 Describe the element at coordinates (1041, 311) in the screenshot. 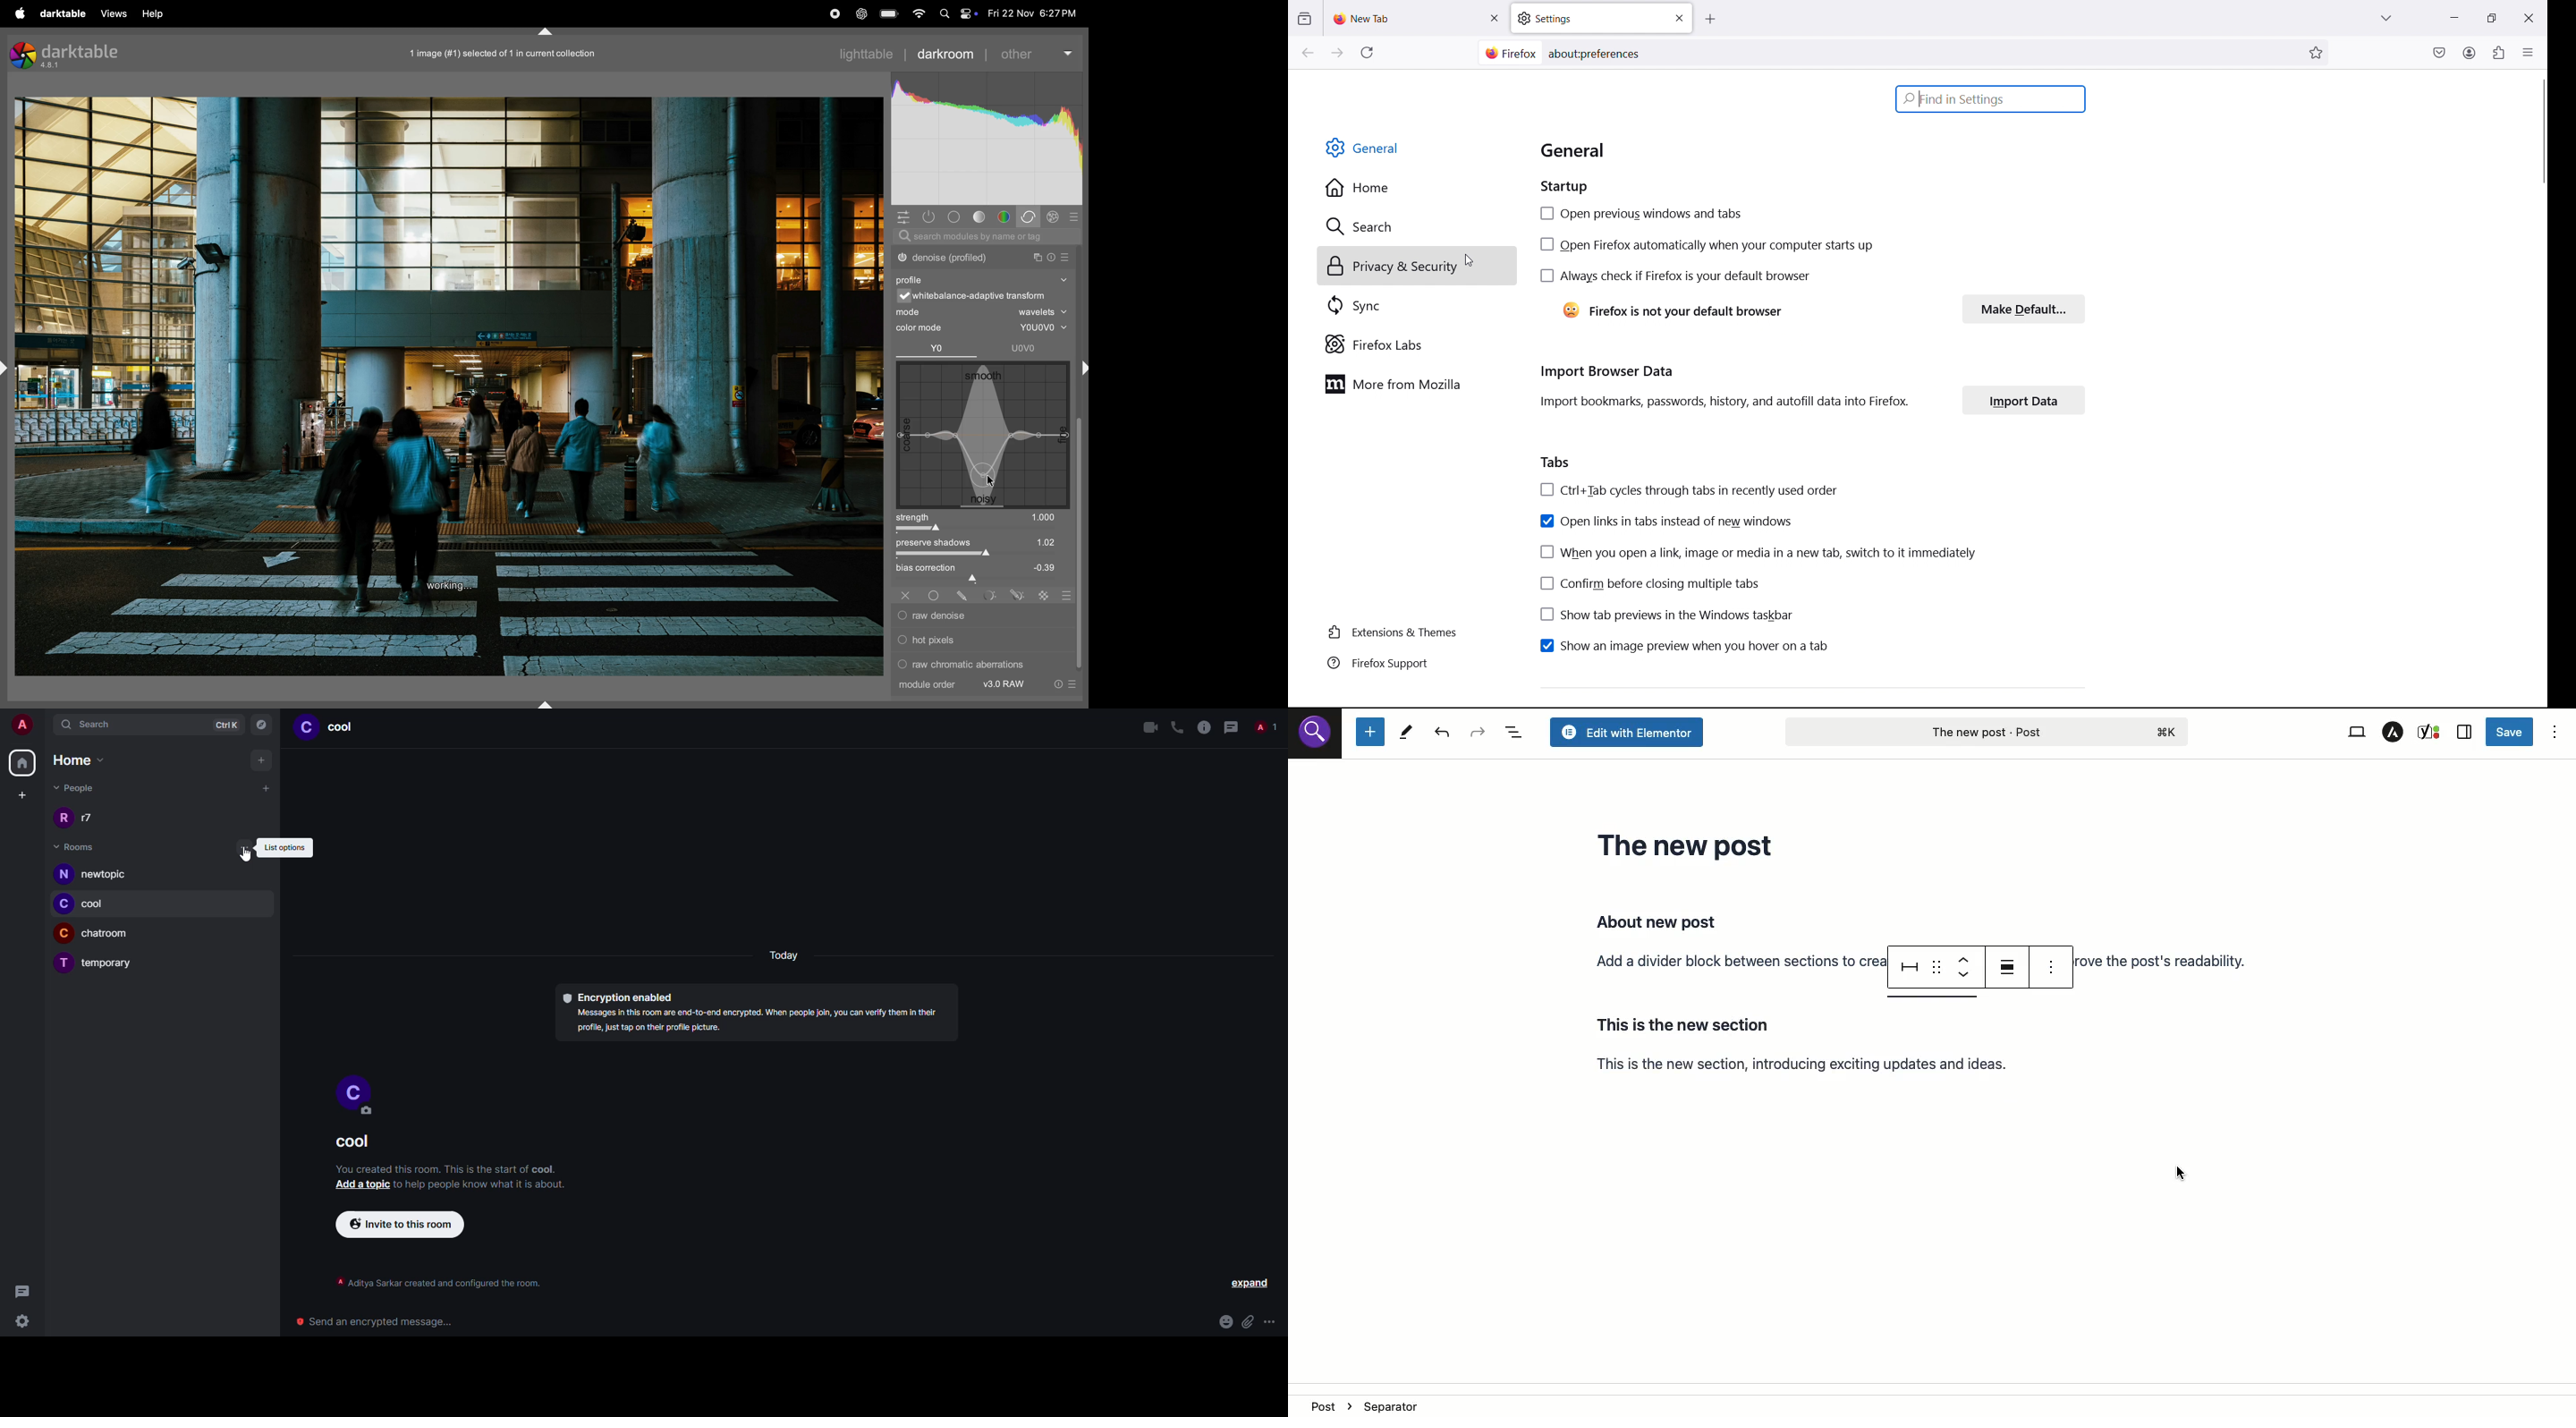

I see `wavelets` at that location.